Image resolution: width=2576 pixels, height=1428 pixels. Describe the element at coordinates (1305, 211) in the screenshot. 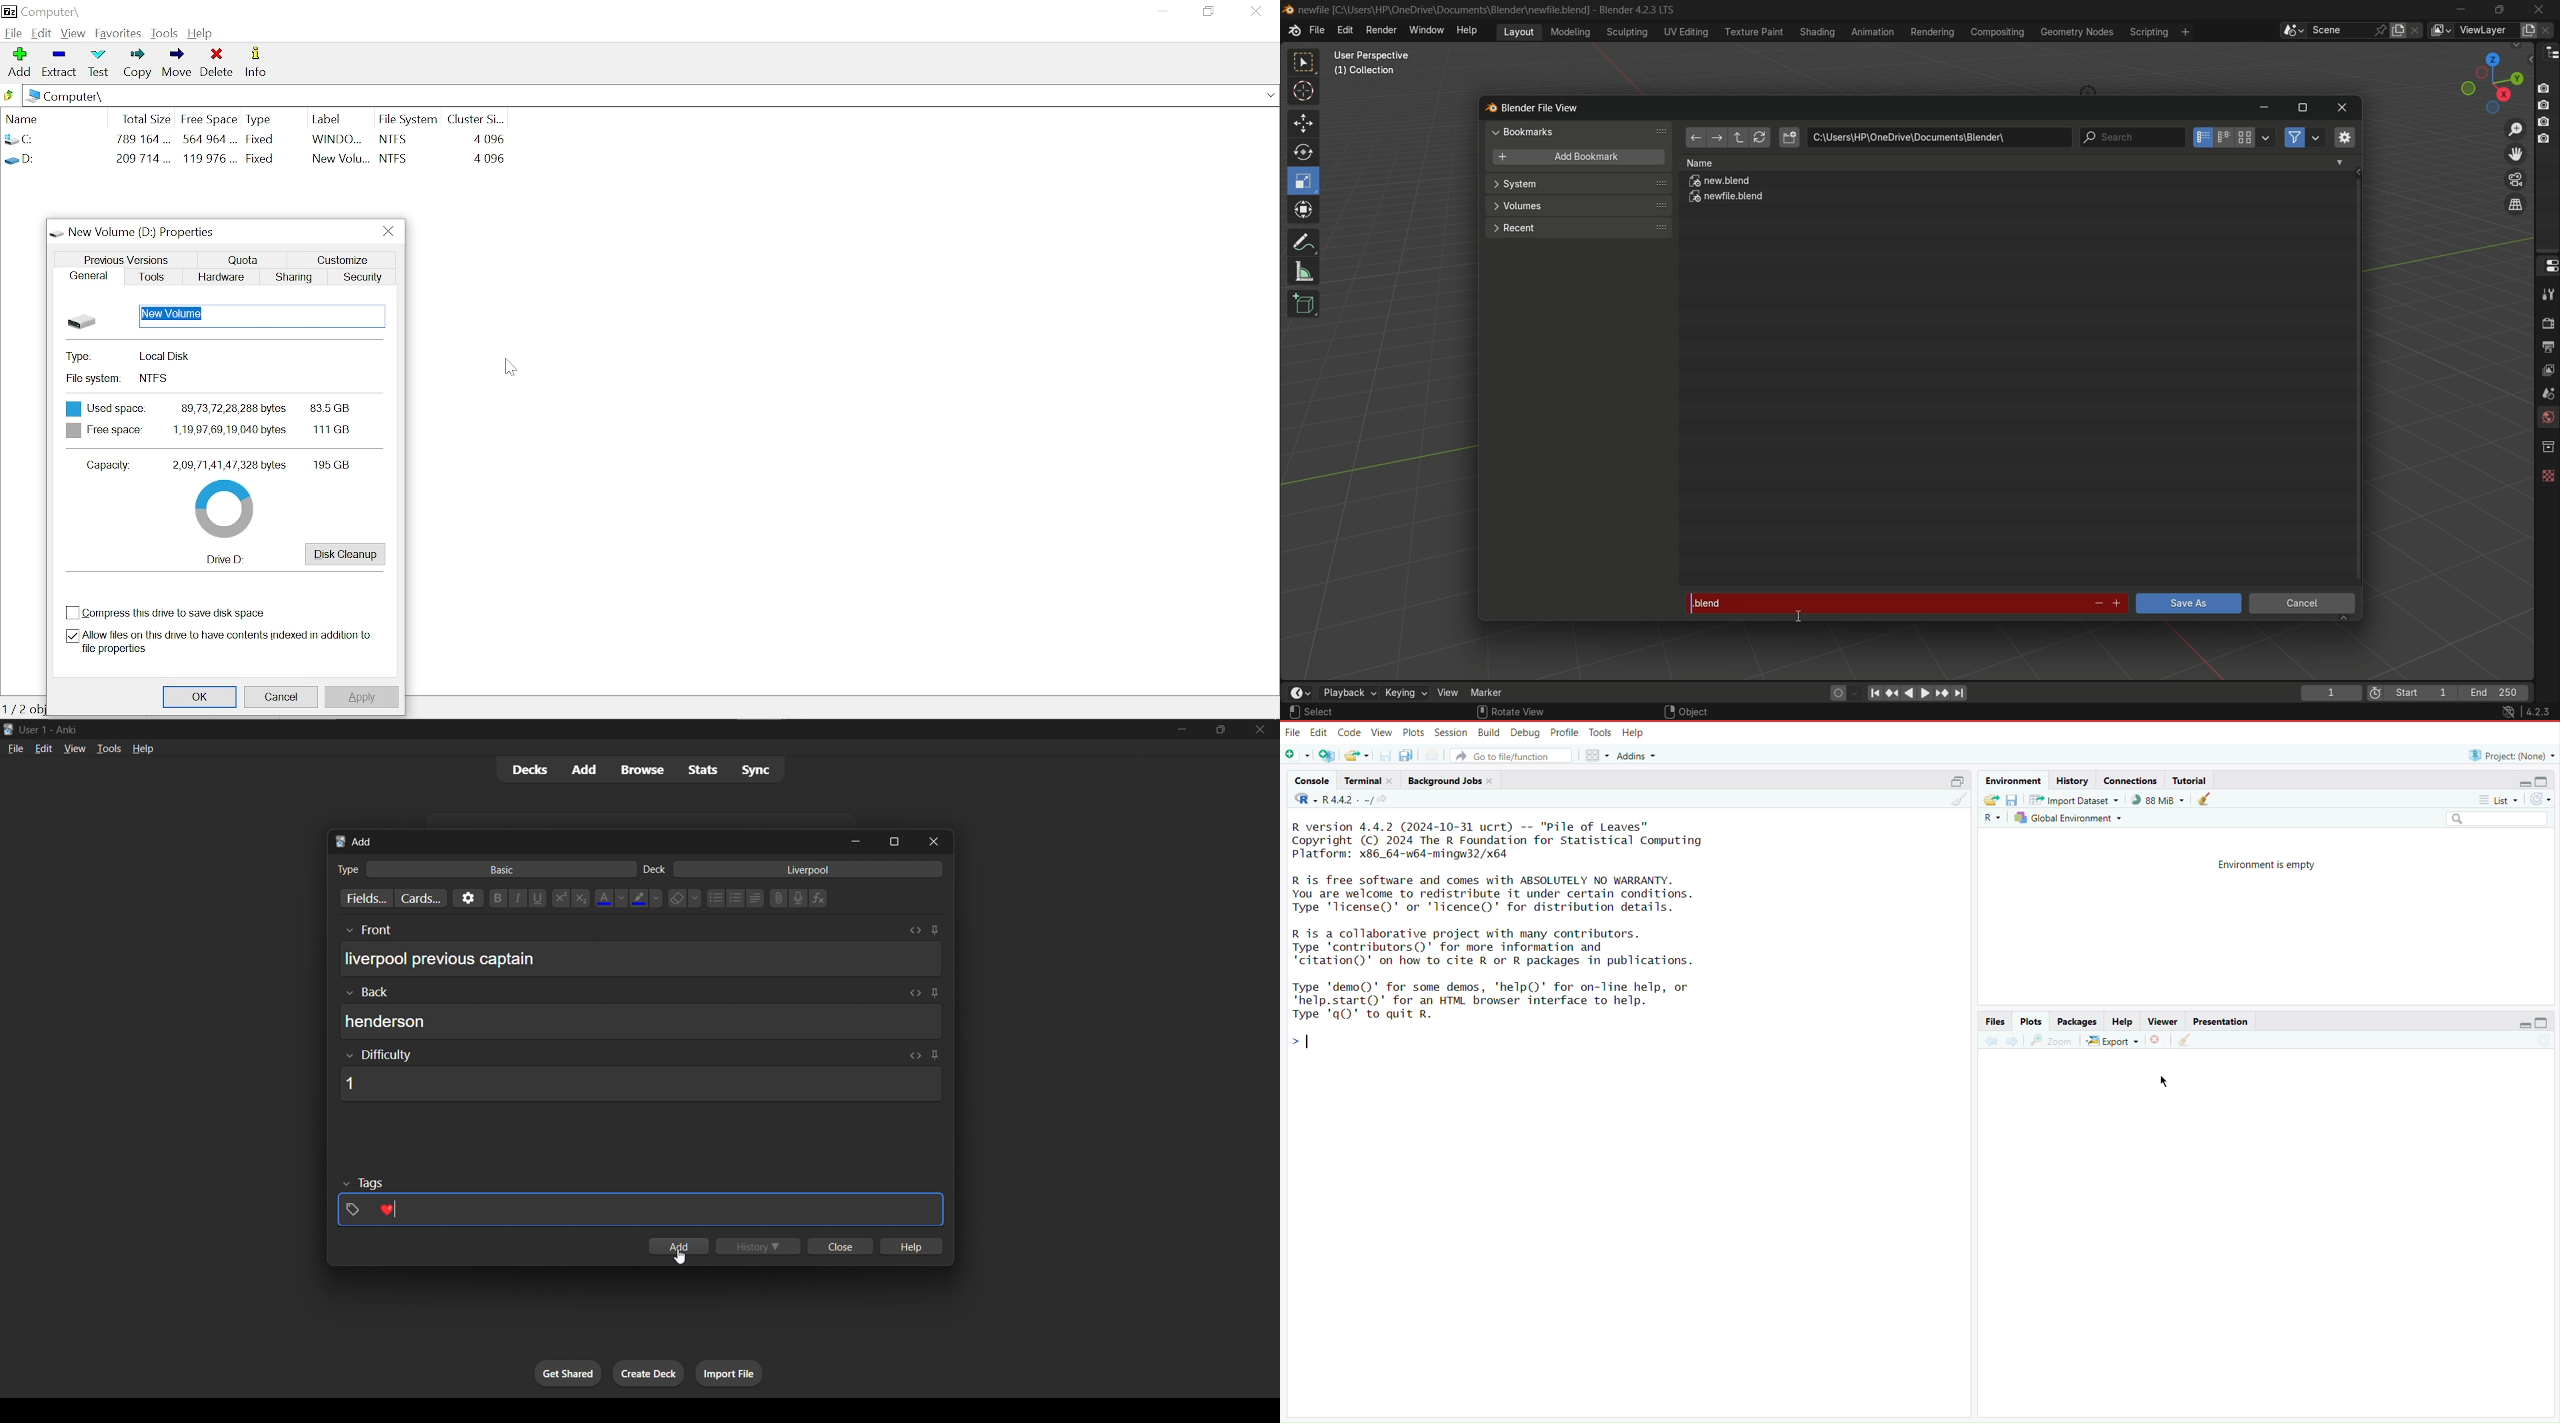

I see `transform` at that location.